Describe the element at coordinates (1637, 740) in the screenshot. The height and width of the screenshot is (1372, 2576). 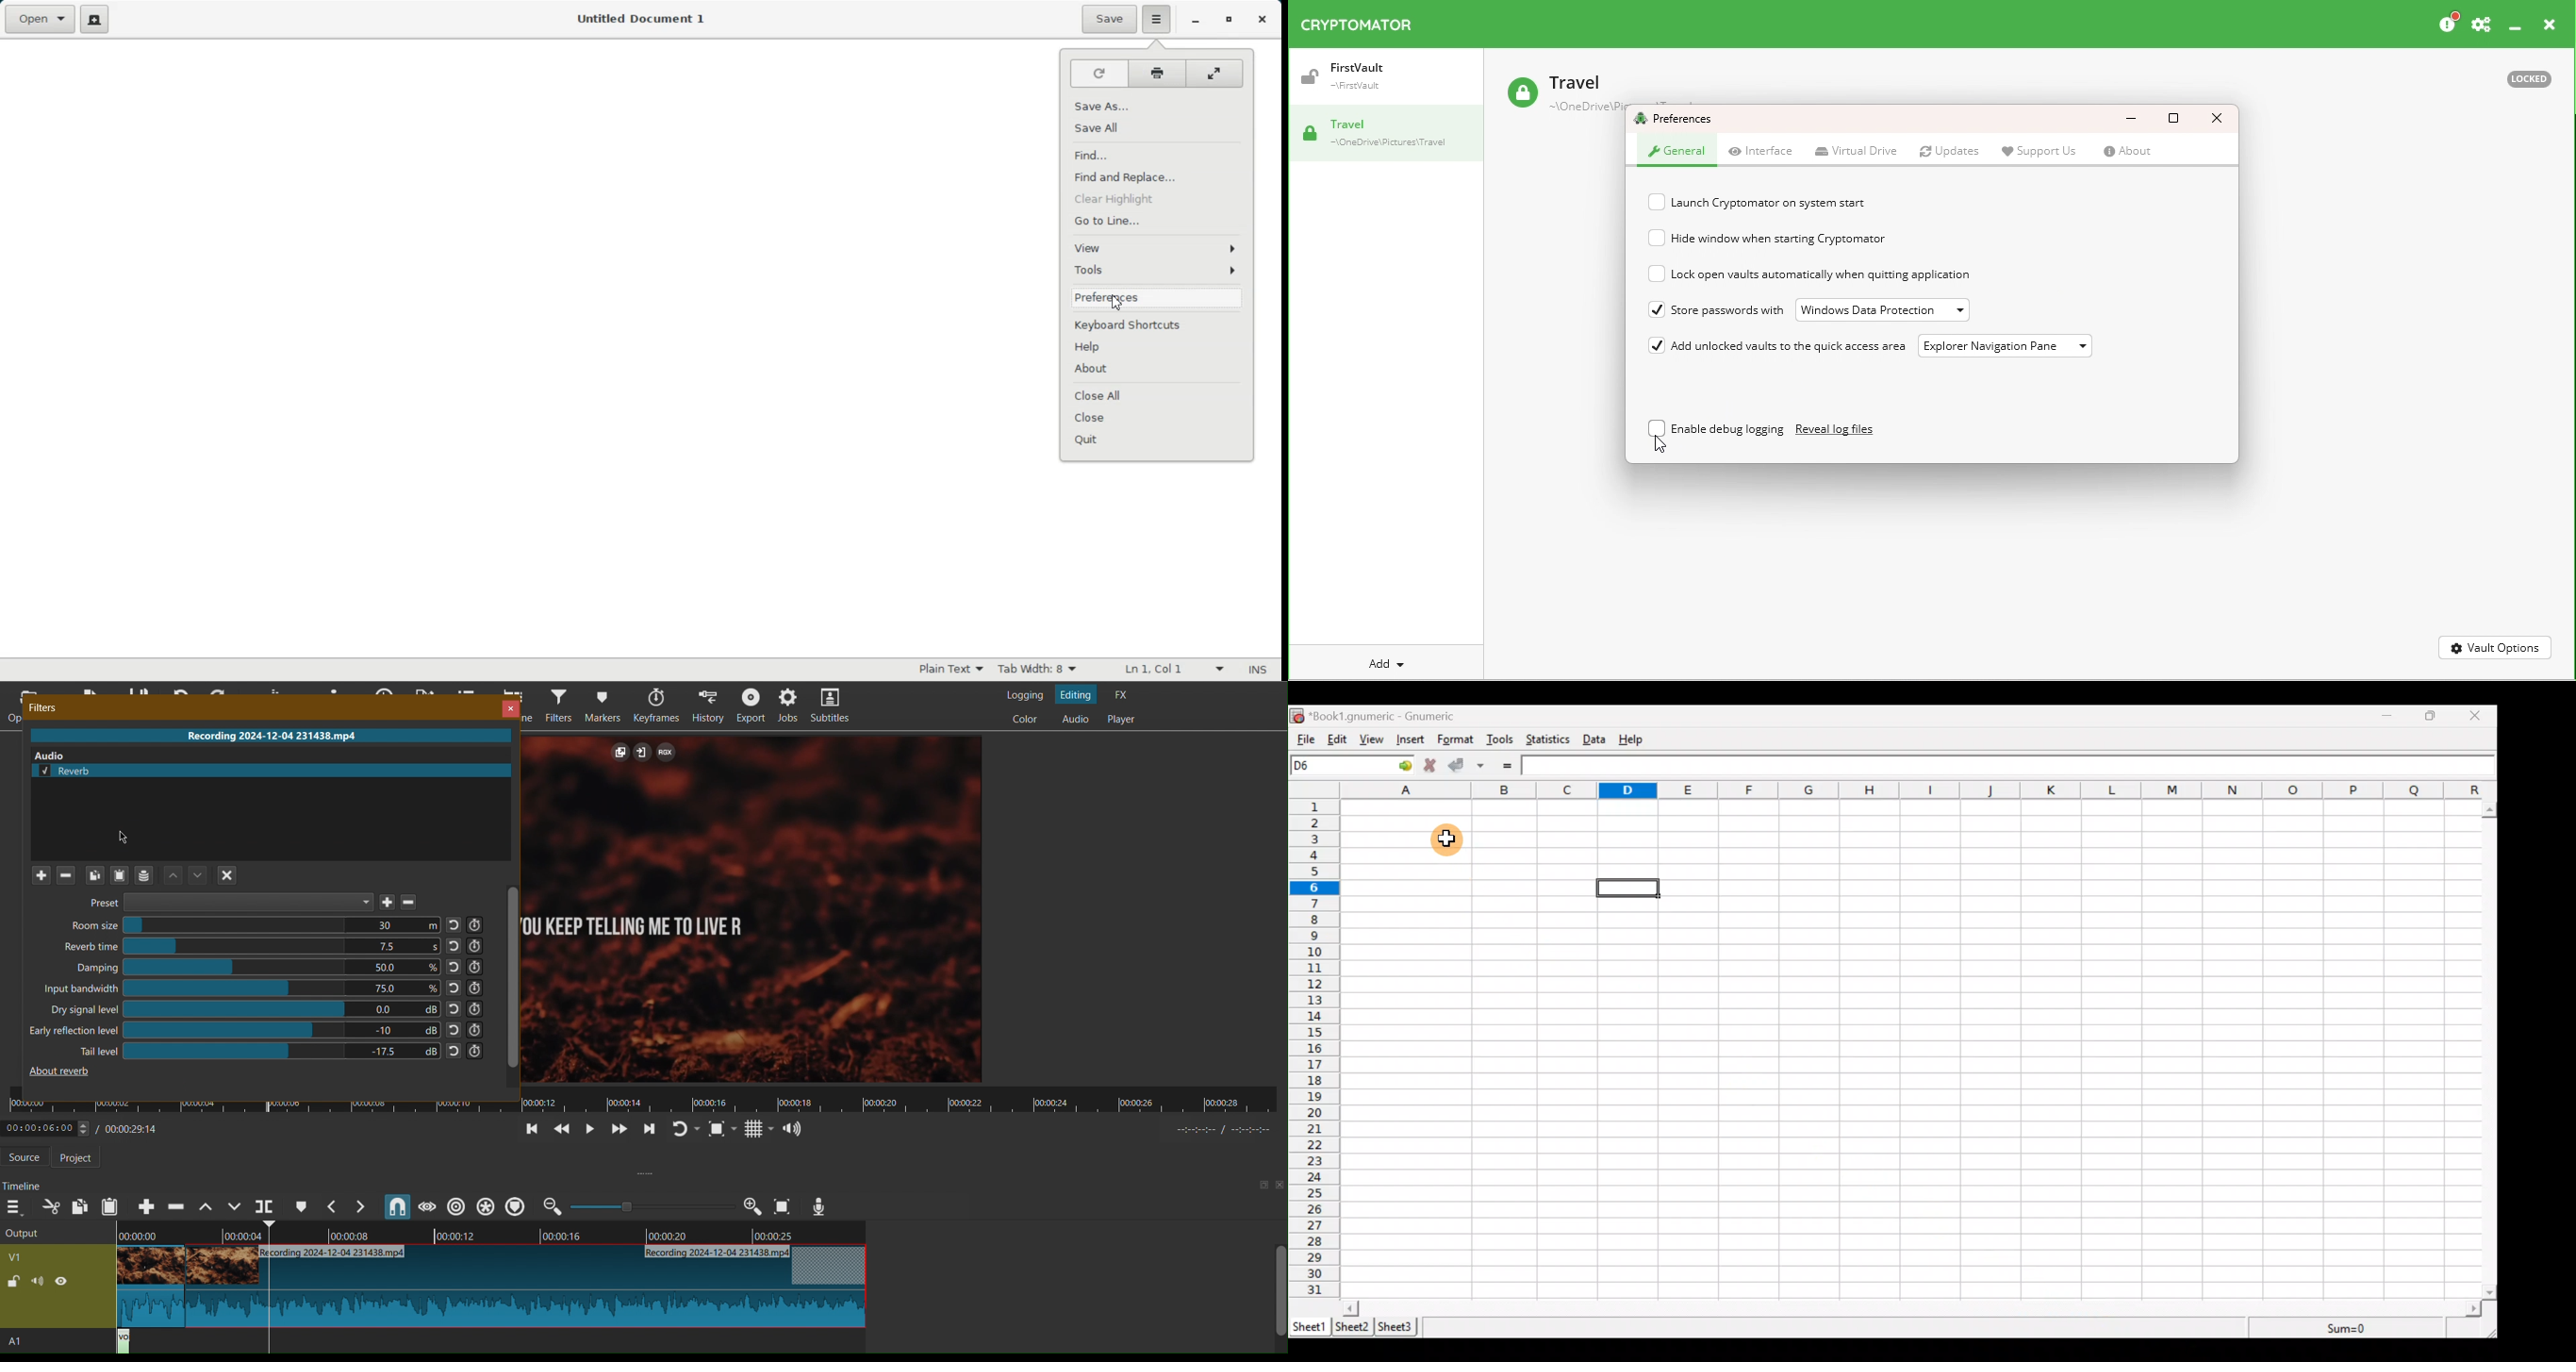
I see `Help` at that location.